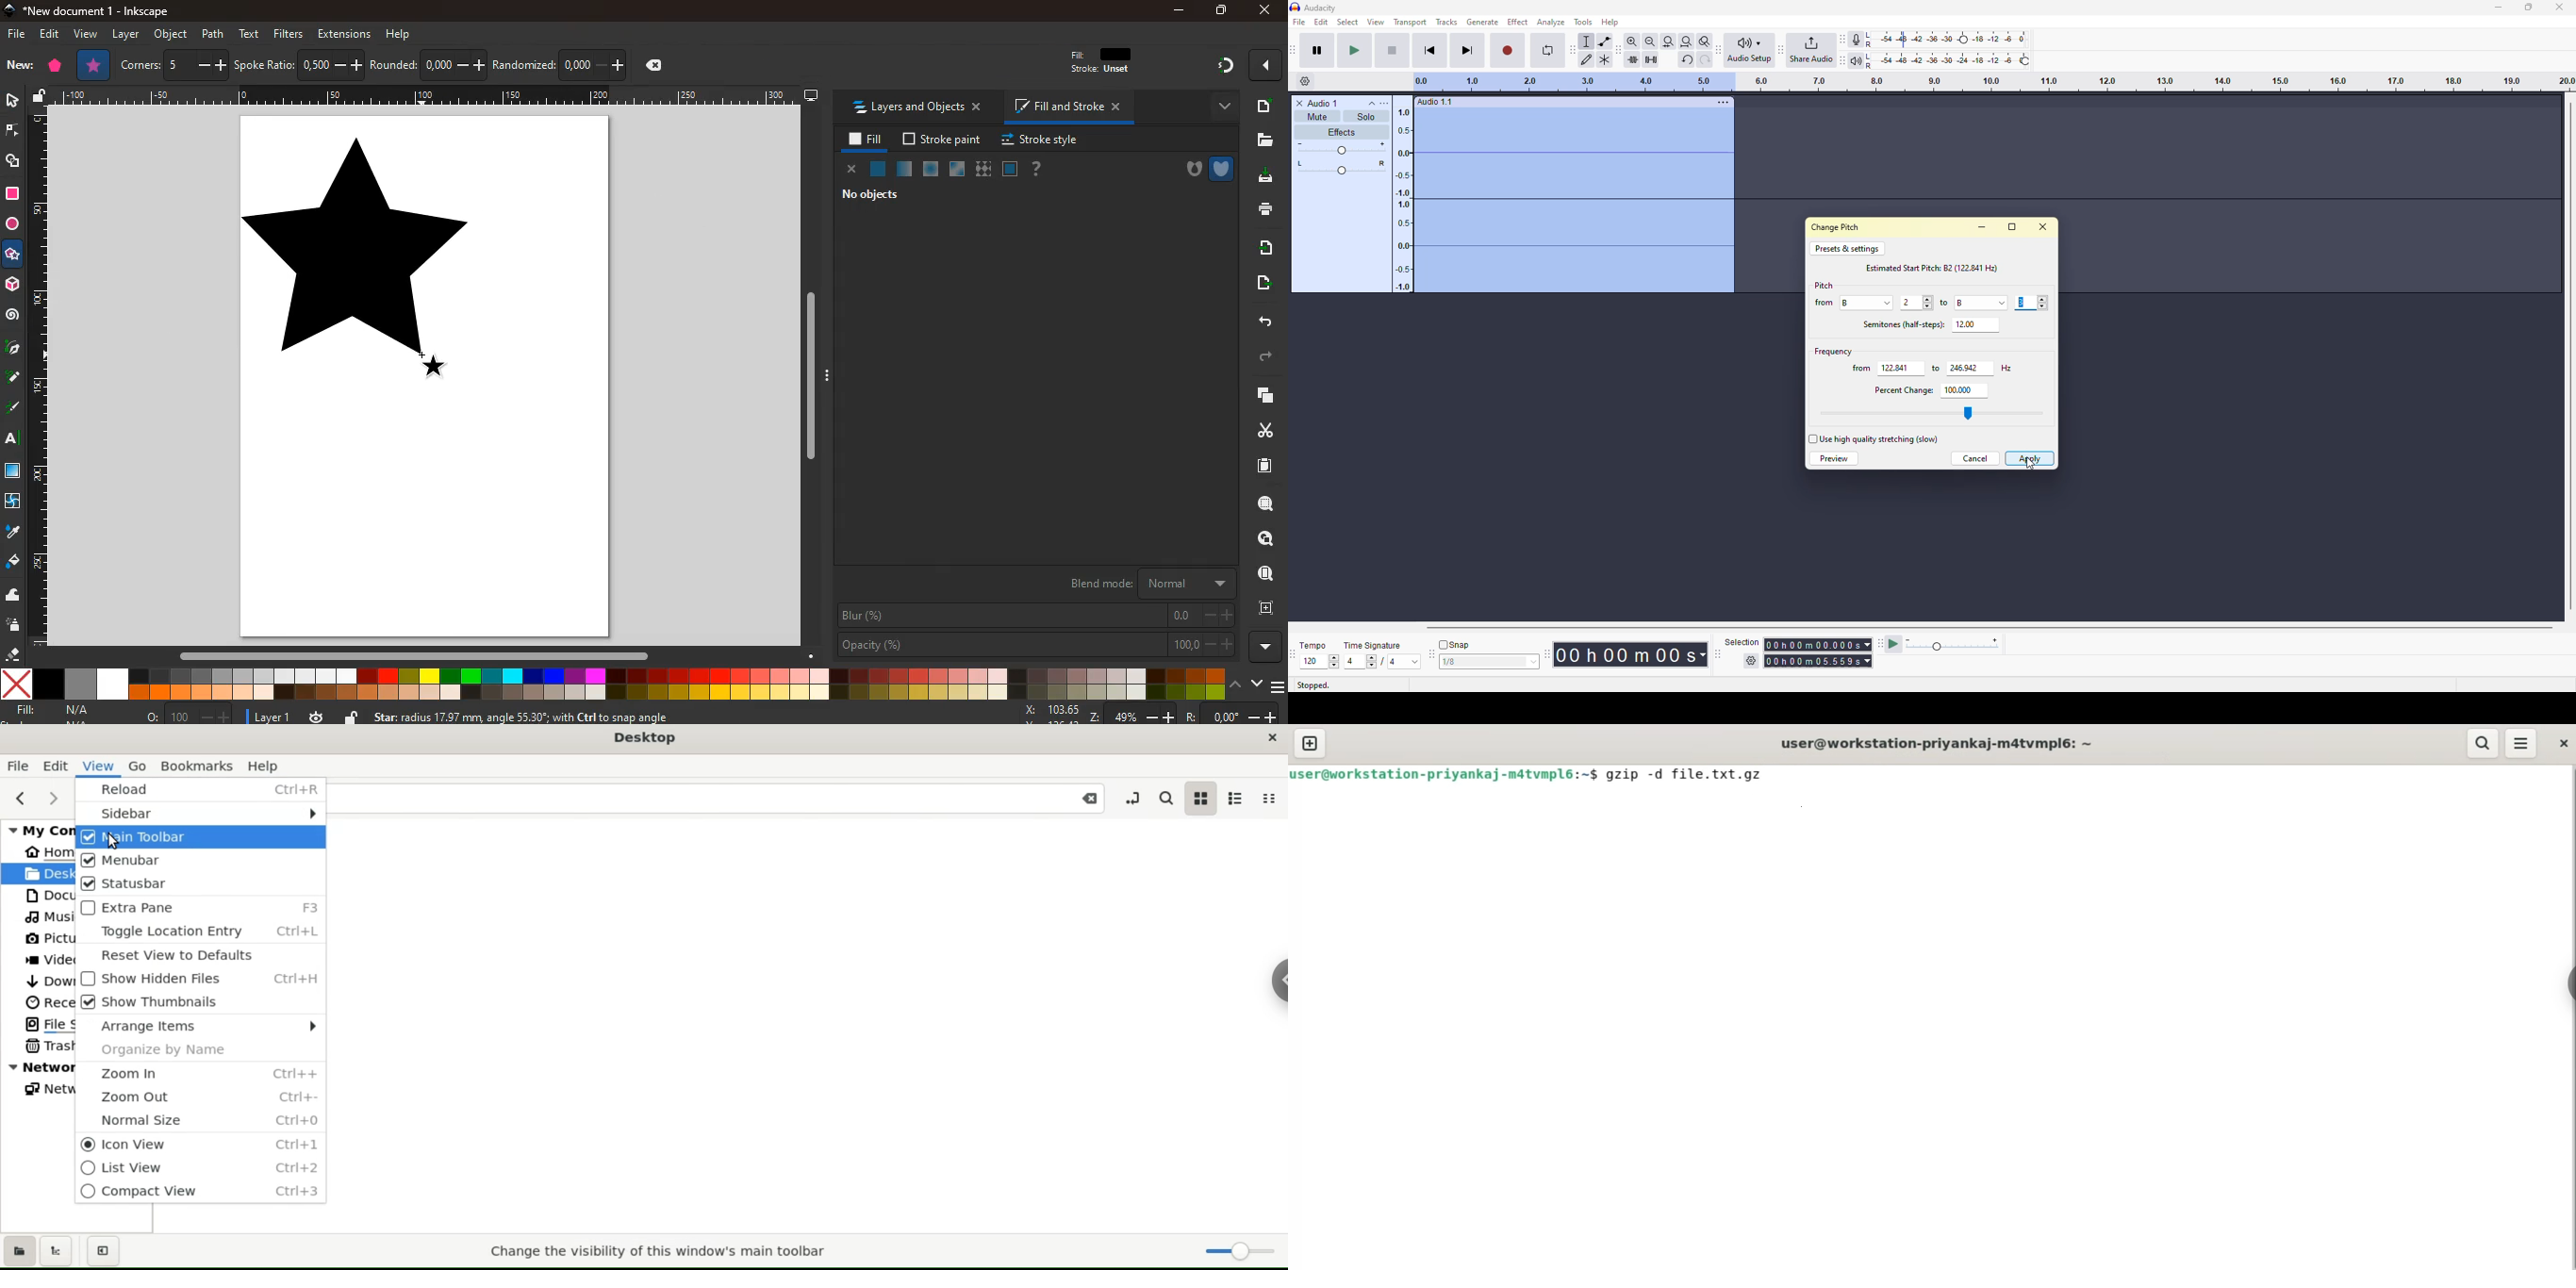 This screenshot has width=2576, height=1288. What do you see at coordinates (1261, 140) in the screenshot?
I see `files` at bounding box center [1261, 140].